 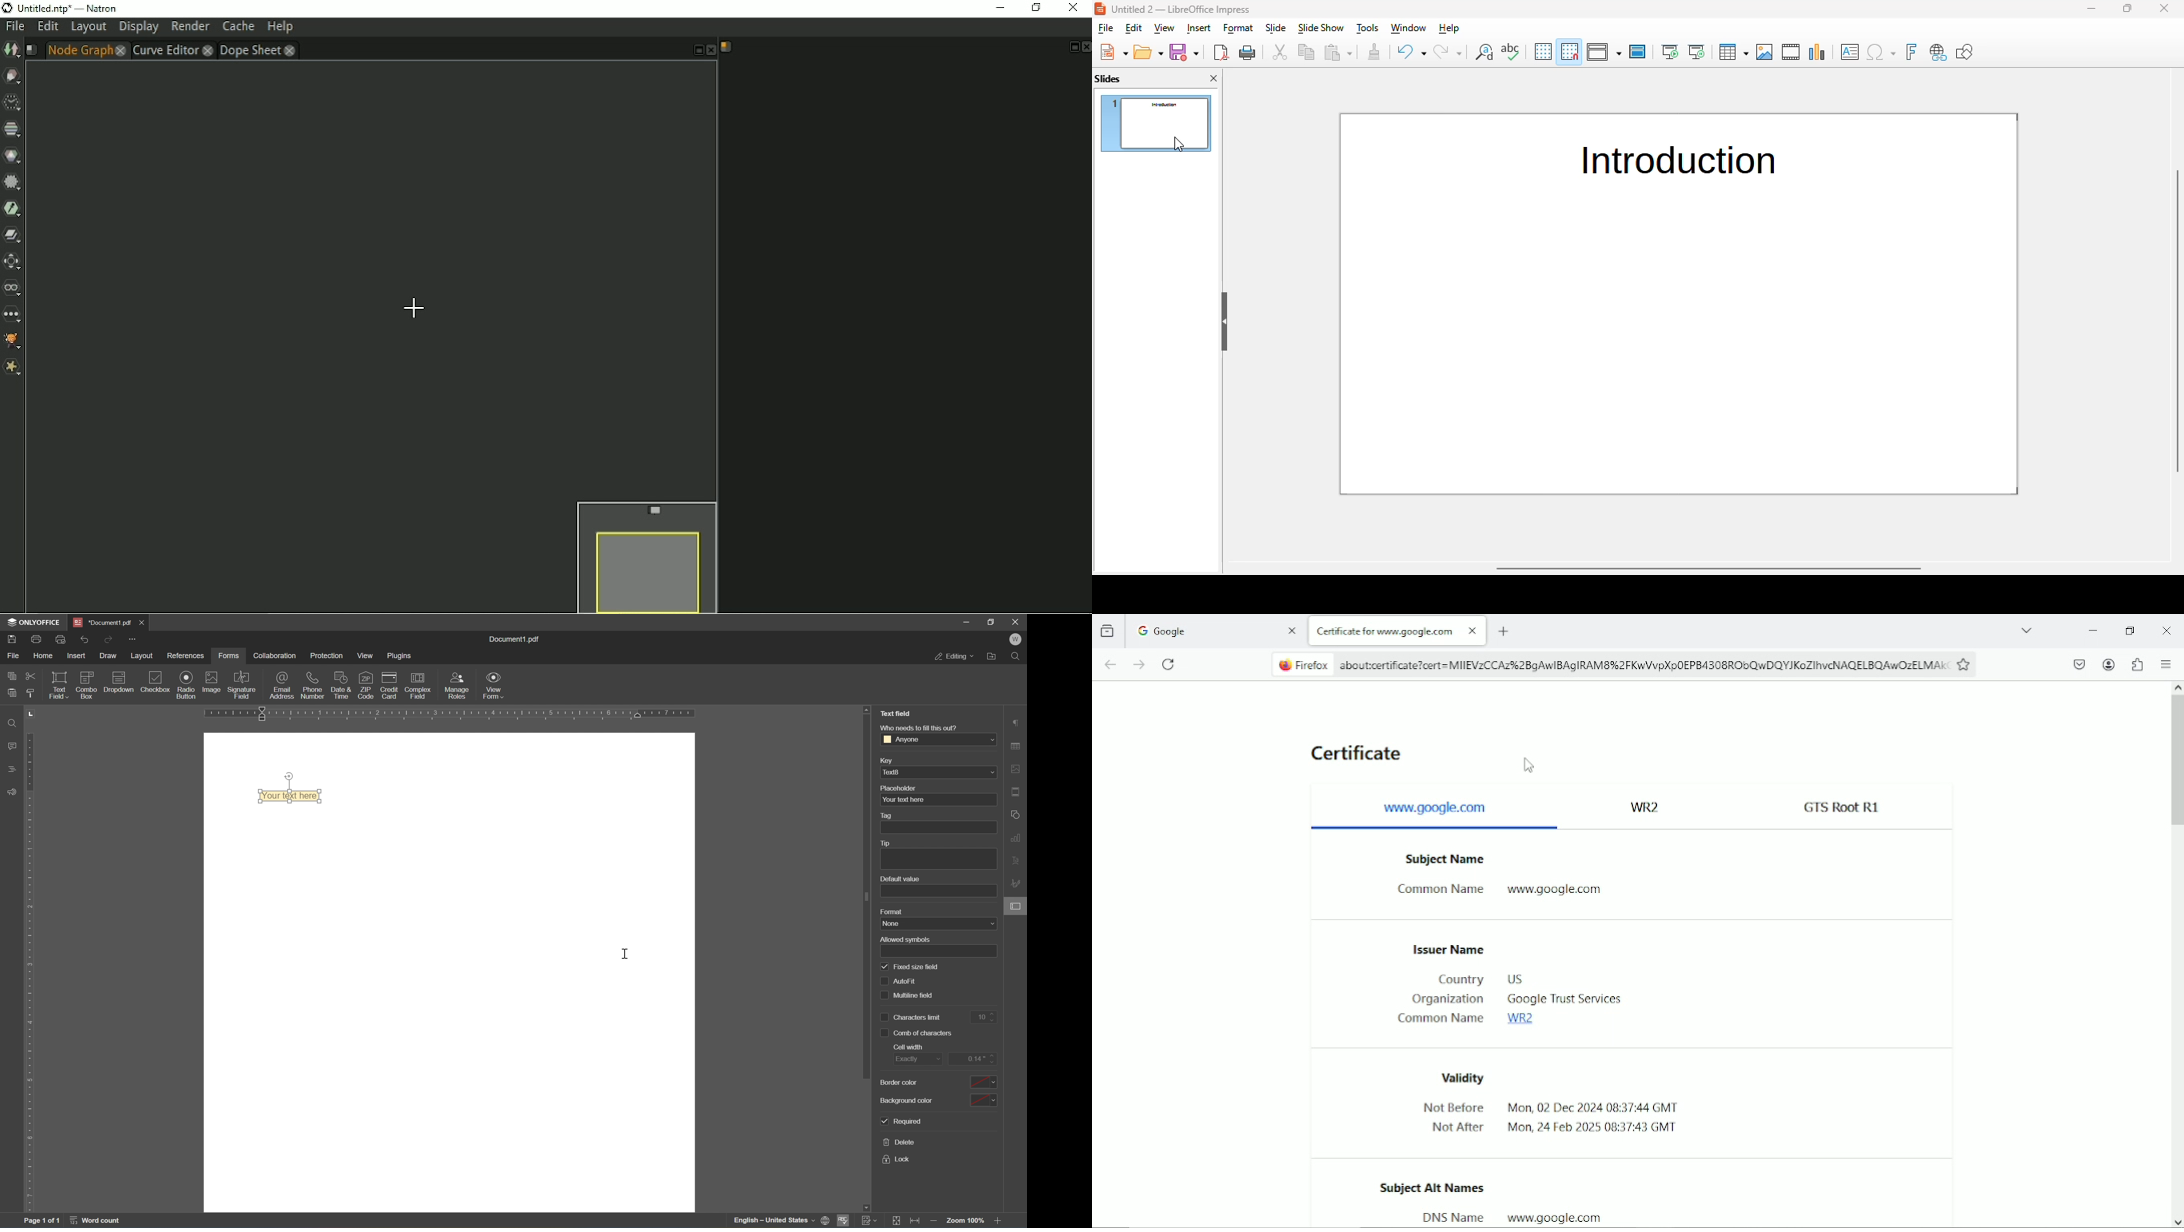 What do you see at coordinates (2109, 664) in the screenshot?
I see `Account` at bounding box center [2109, 664].